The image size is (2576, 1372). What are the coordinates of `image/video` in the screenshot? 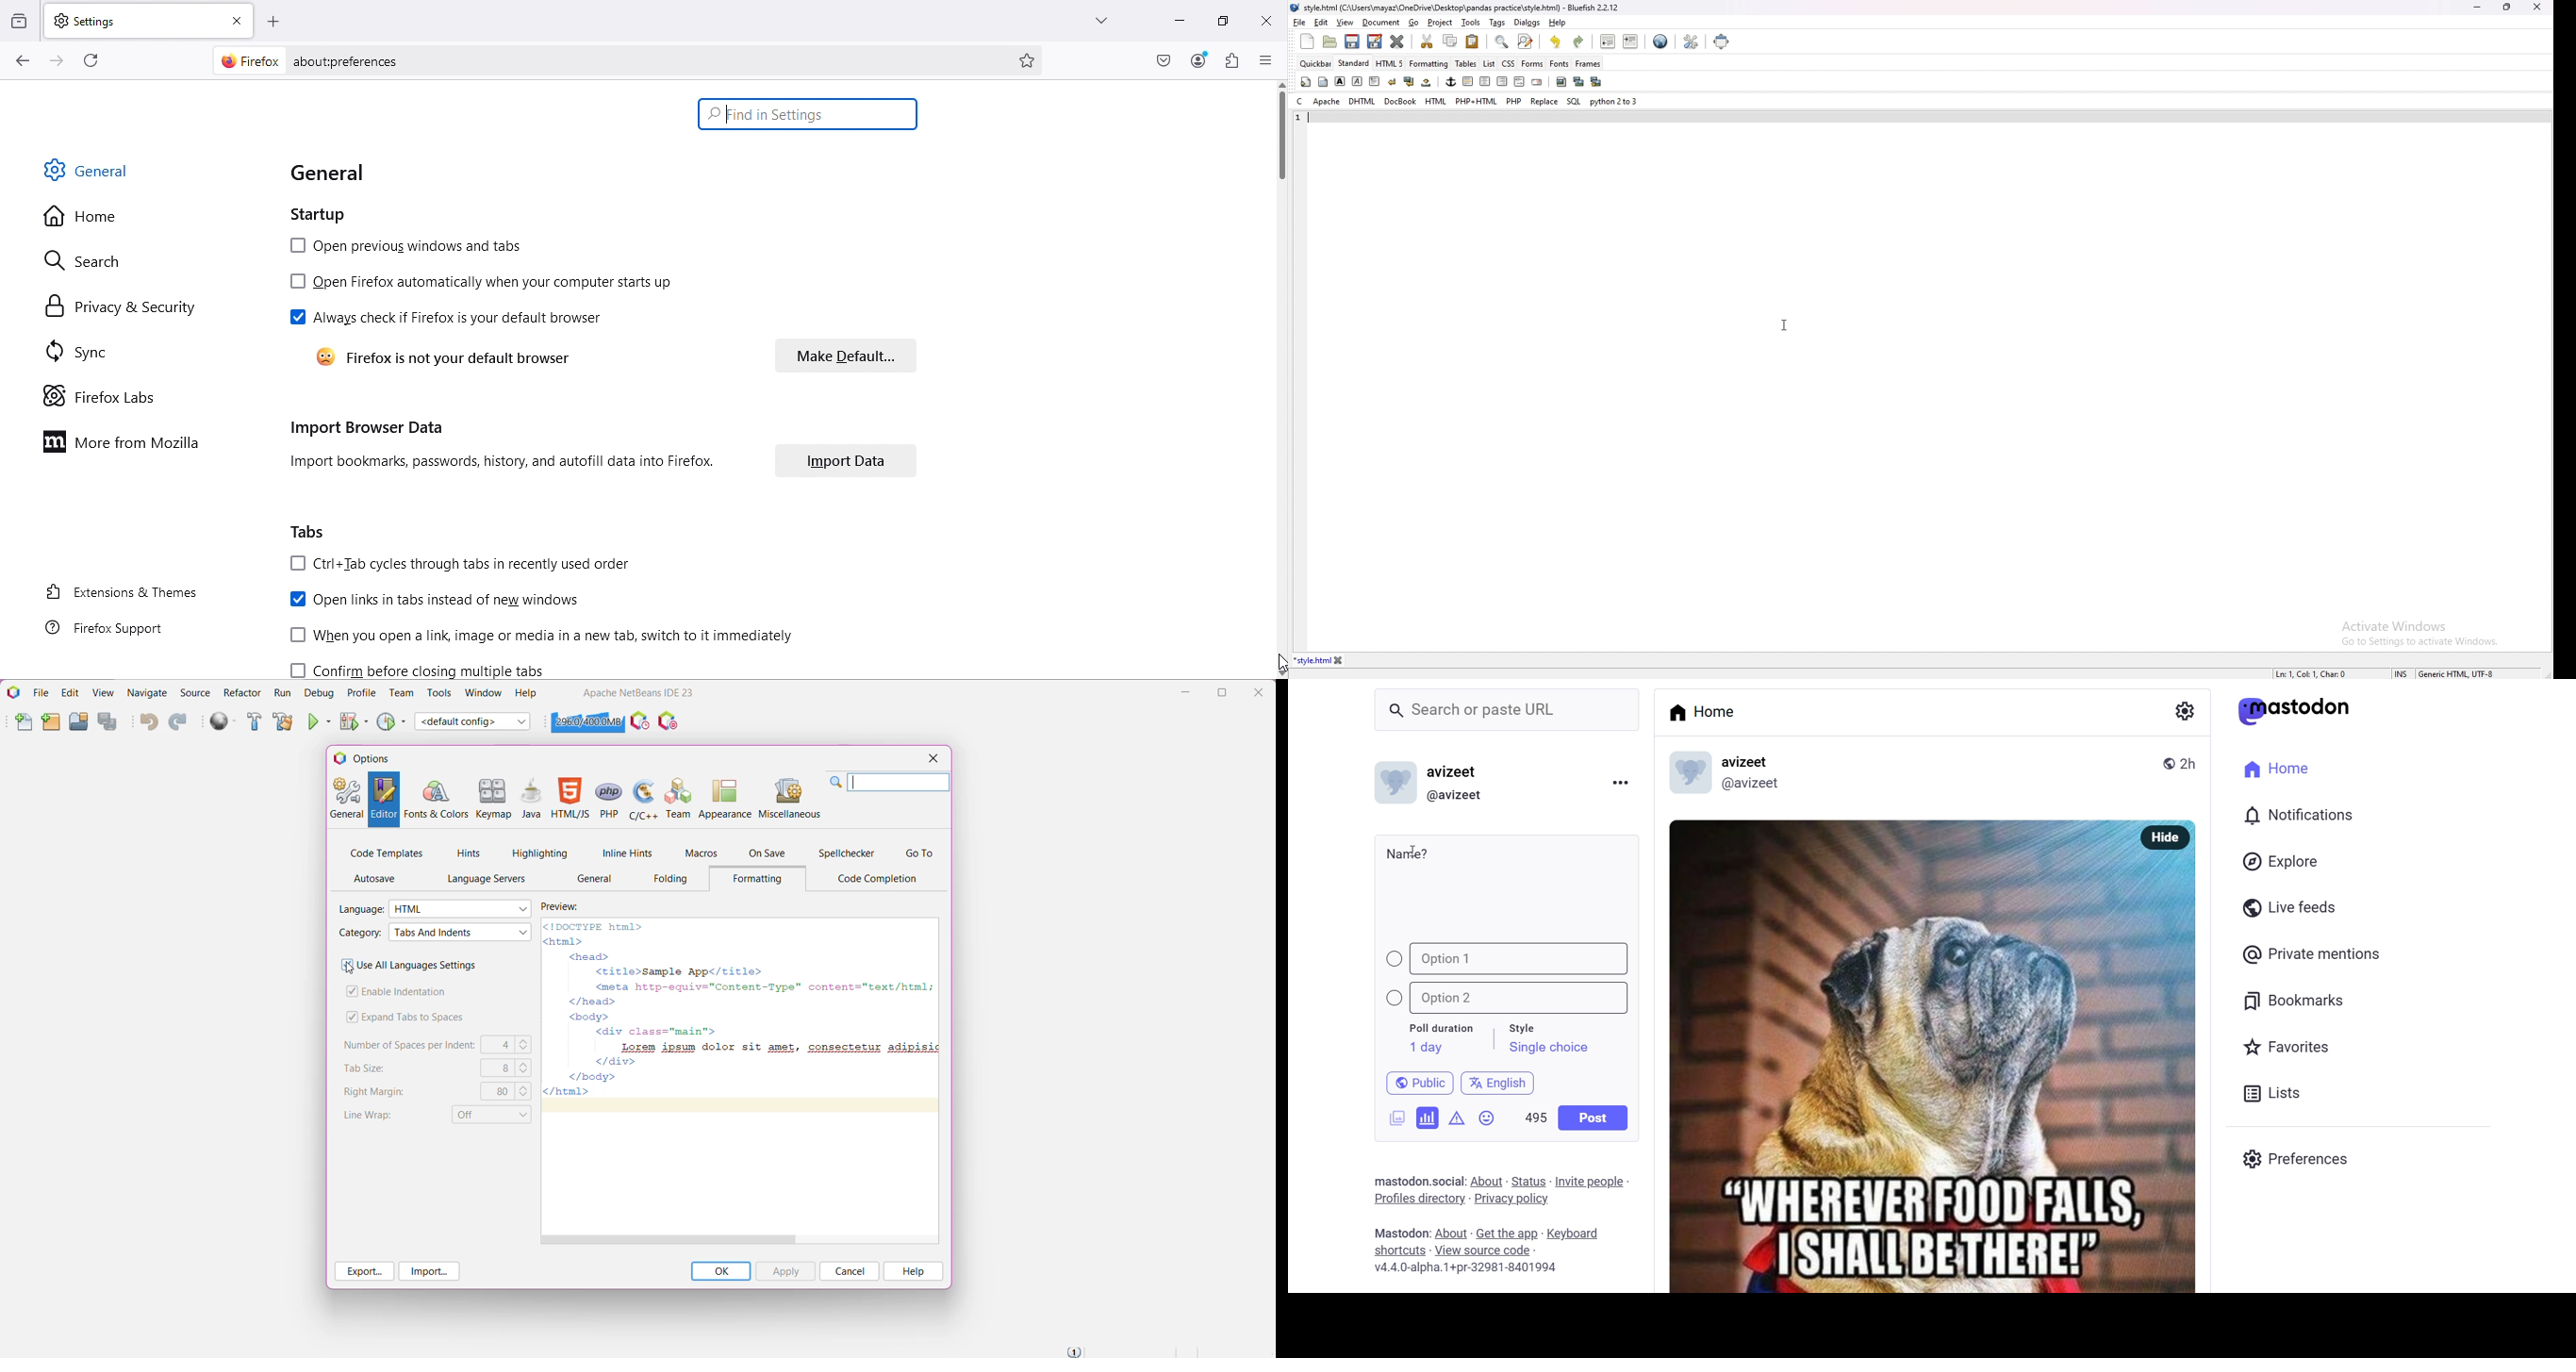 It's located at (1392, 1116).